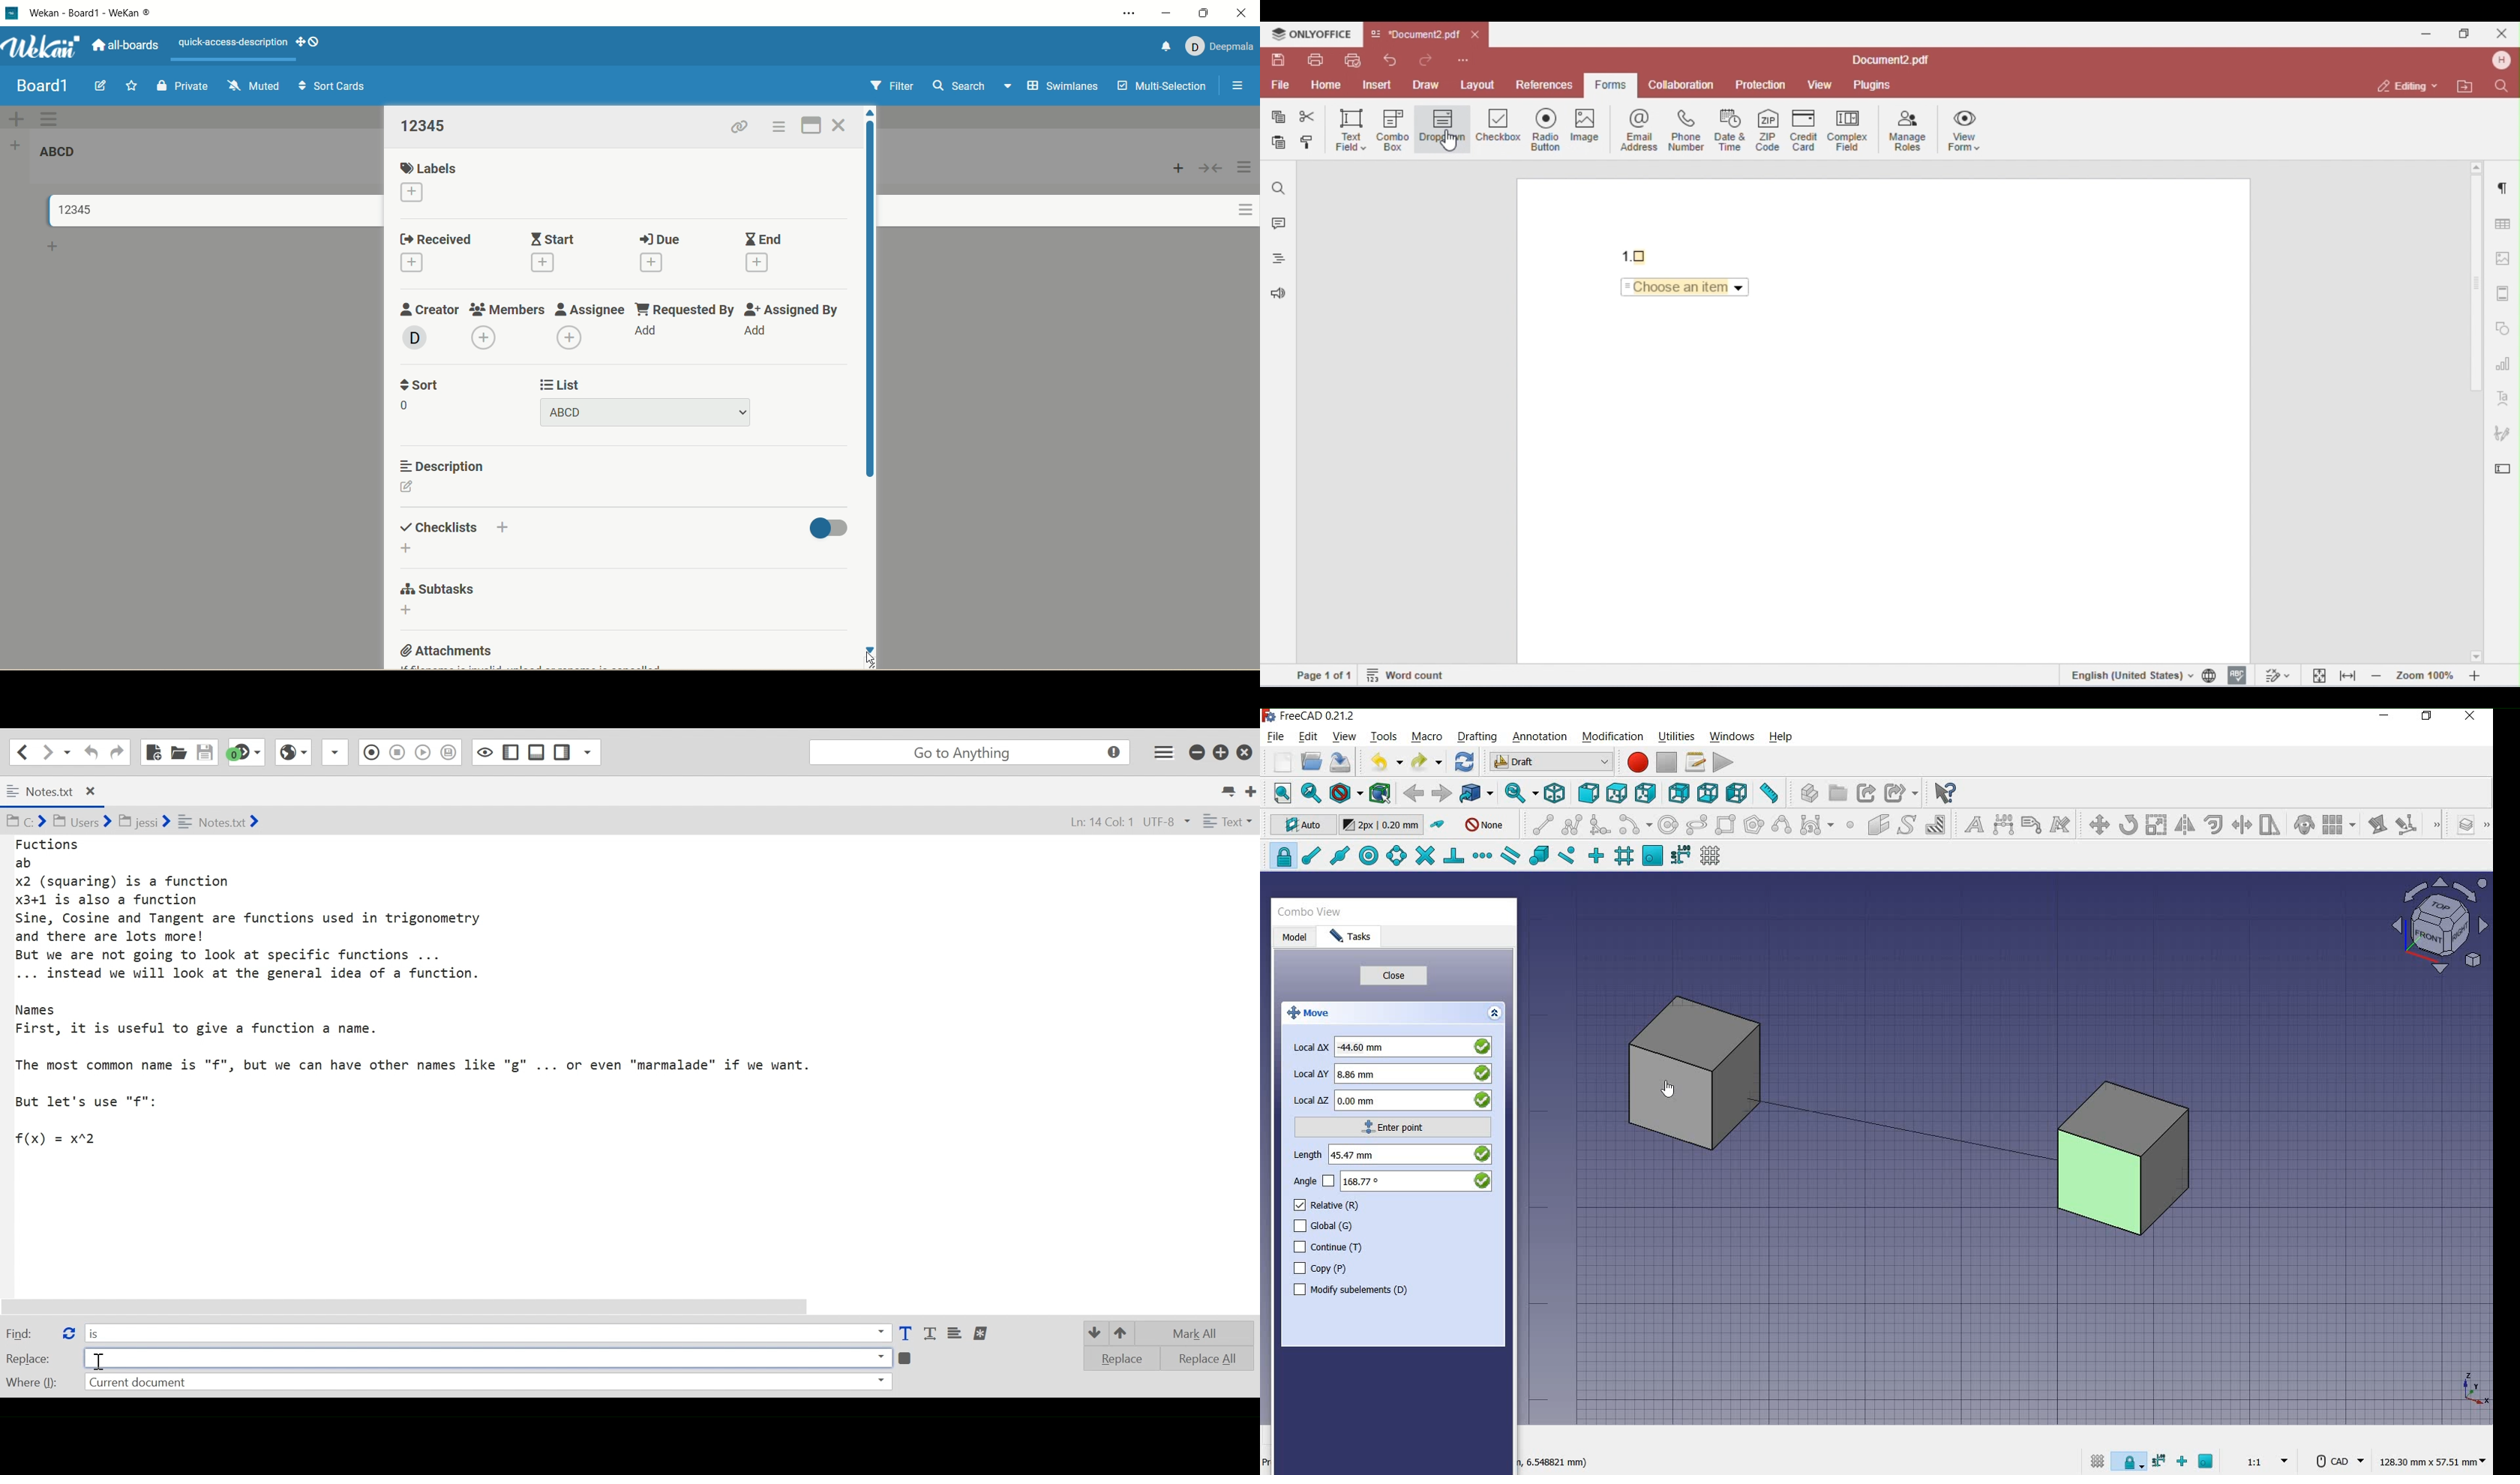  What do you see at coordinates (234, 43) in the screenshot?
I see `text` at bounding box center [234, 43].